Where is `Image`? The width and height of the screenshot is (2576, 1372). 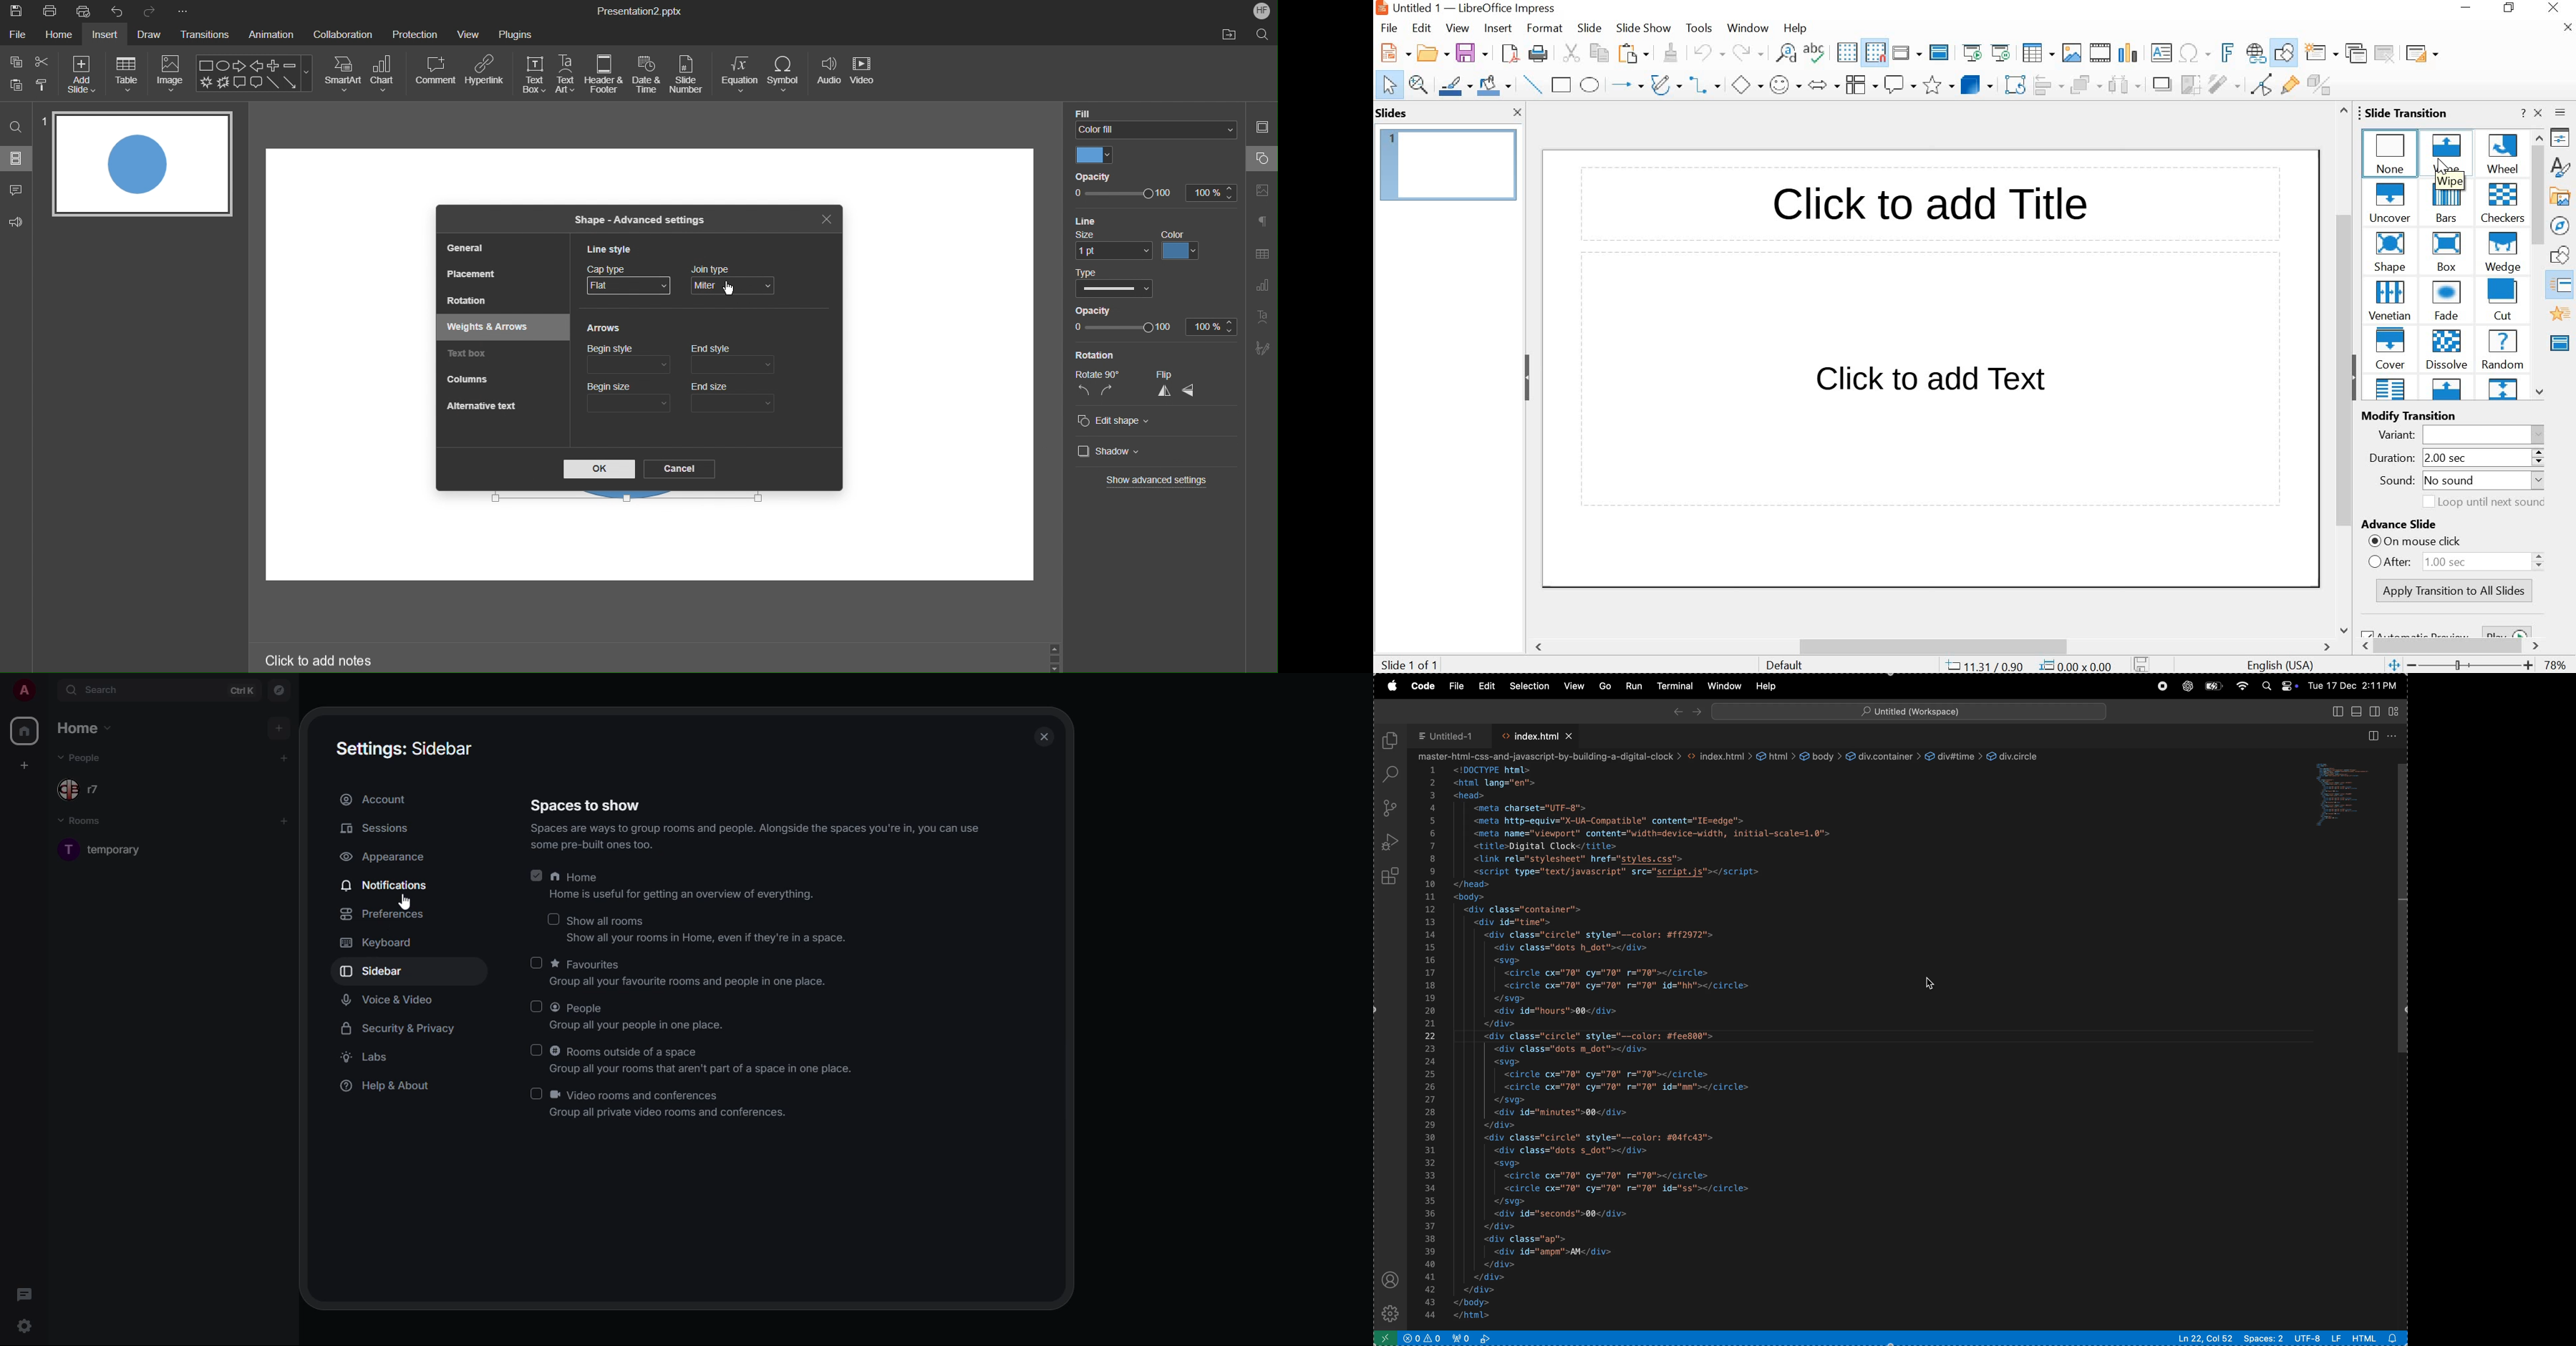
Image is located at coordinates (171, 74).